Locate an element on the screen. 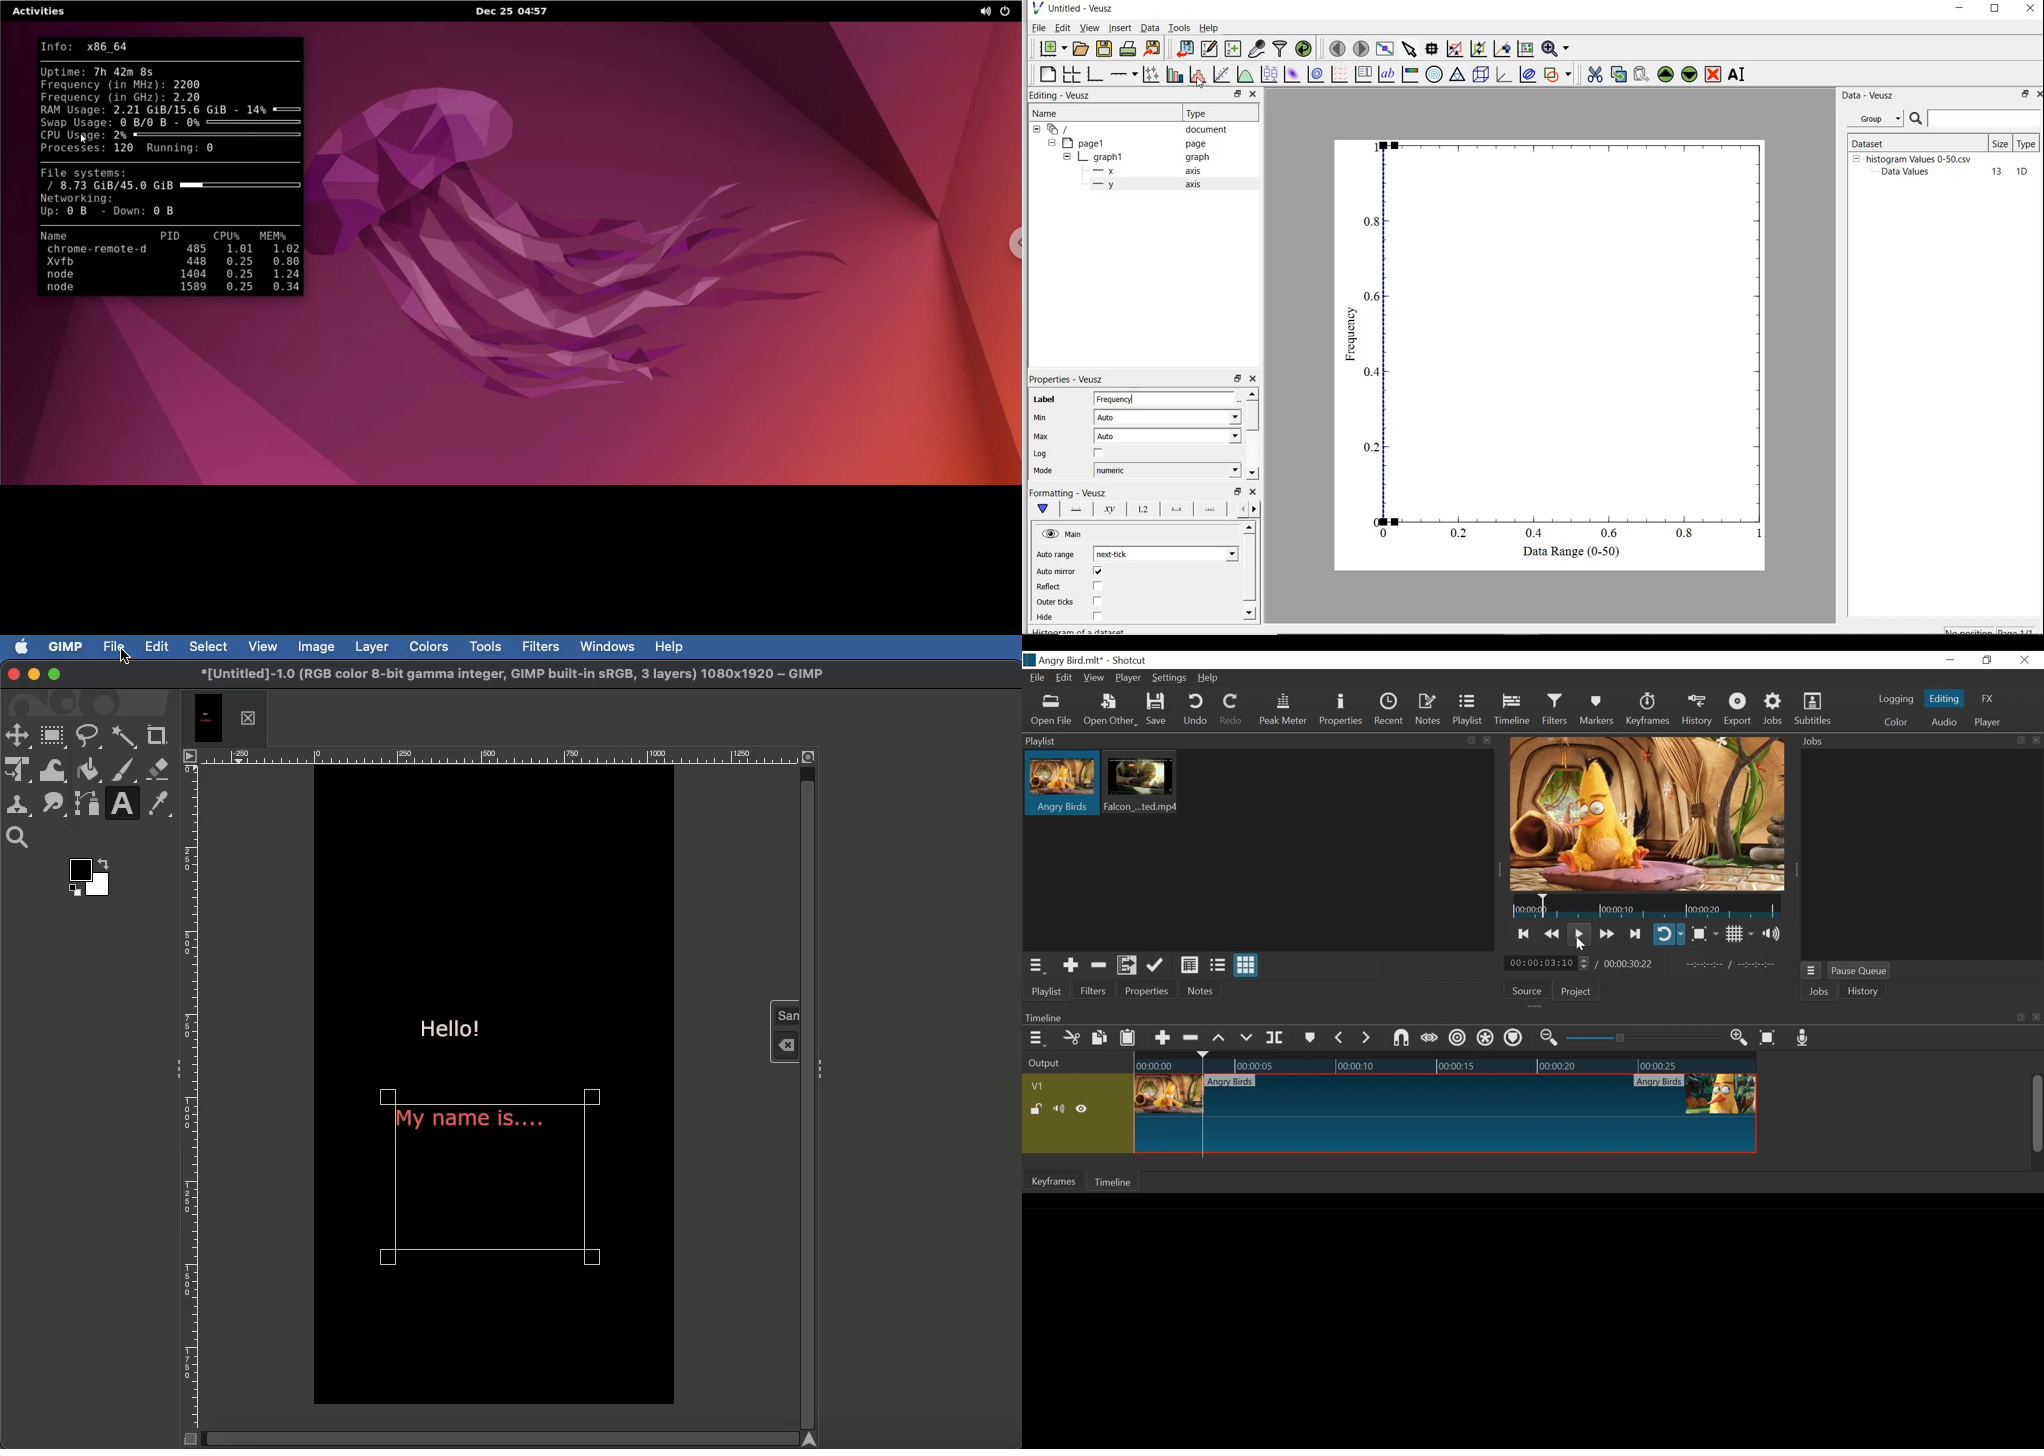 This screenshot has width=2044, height=1456. Ripple is located at coordinates (1457, 1038).